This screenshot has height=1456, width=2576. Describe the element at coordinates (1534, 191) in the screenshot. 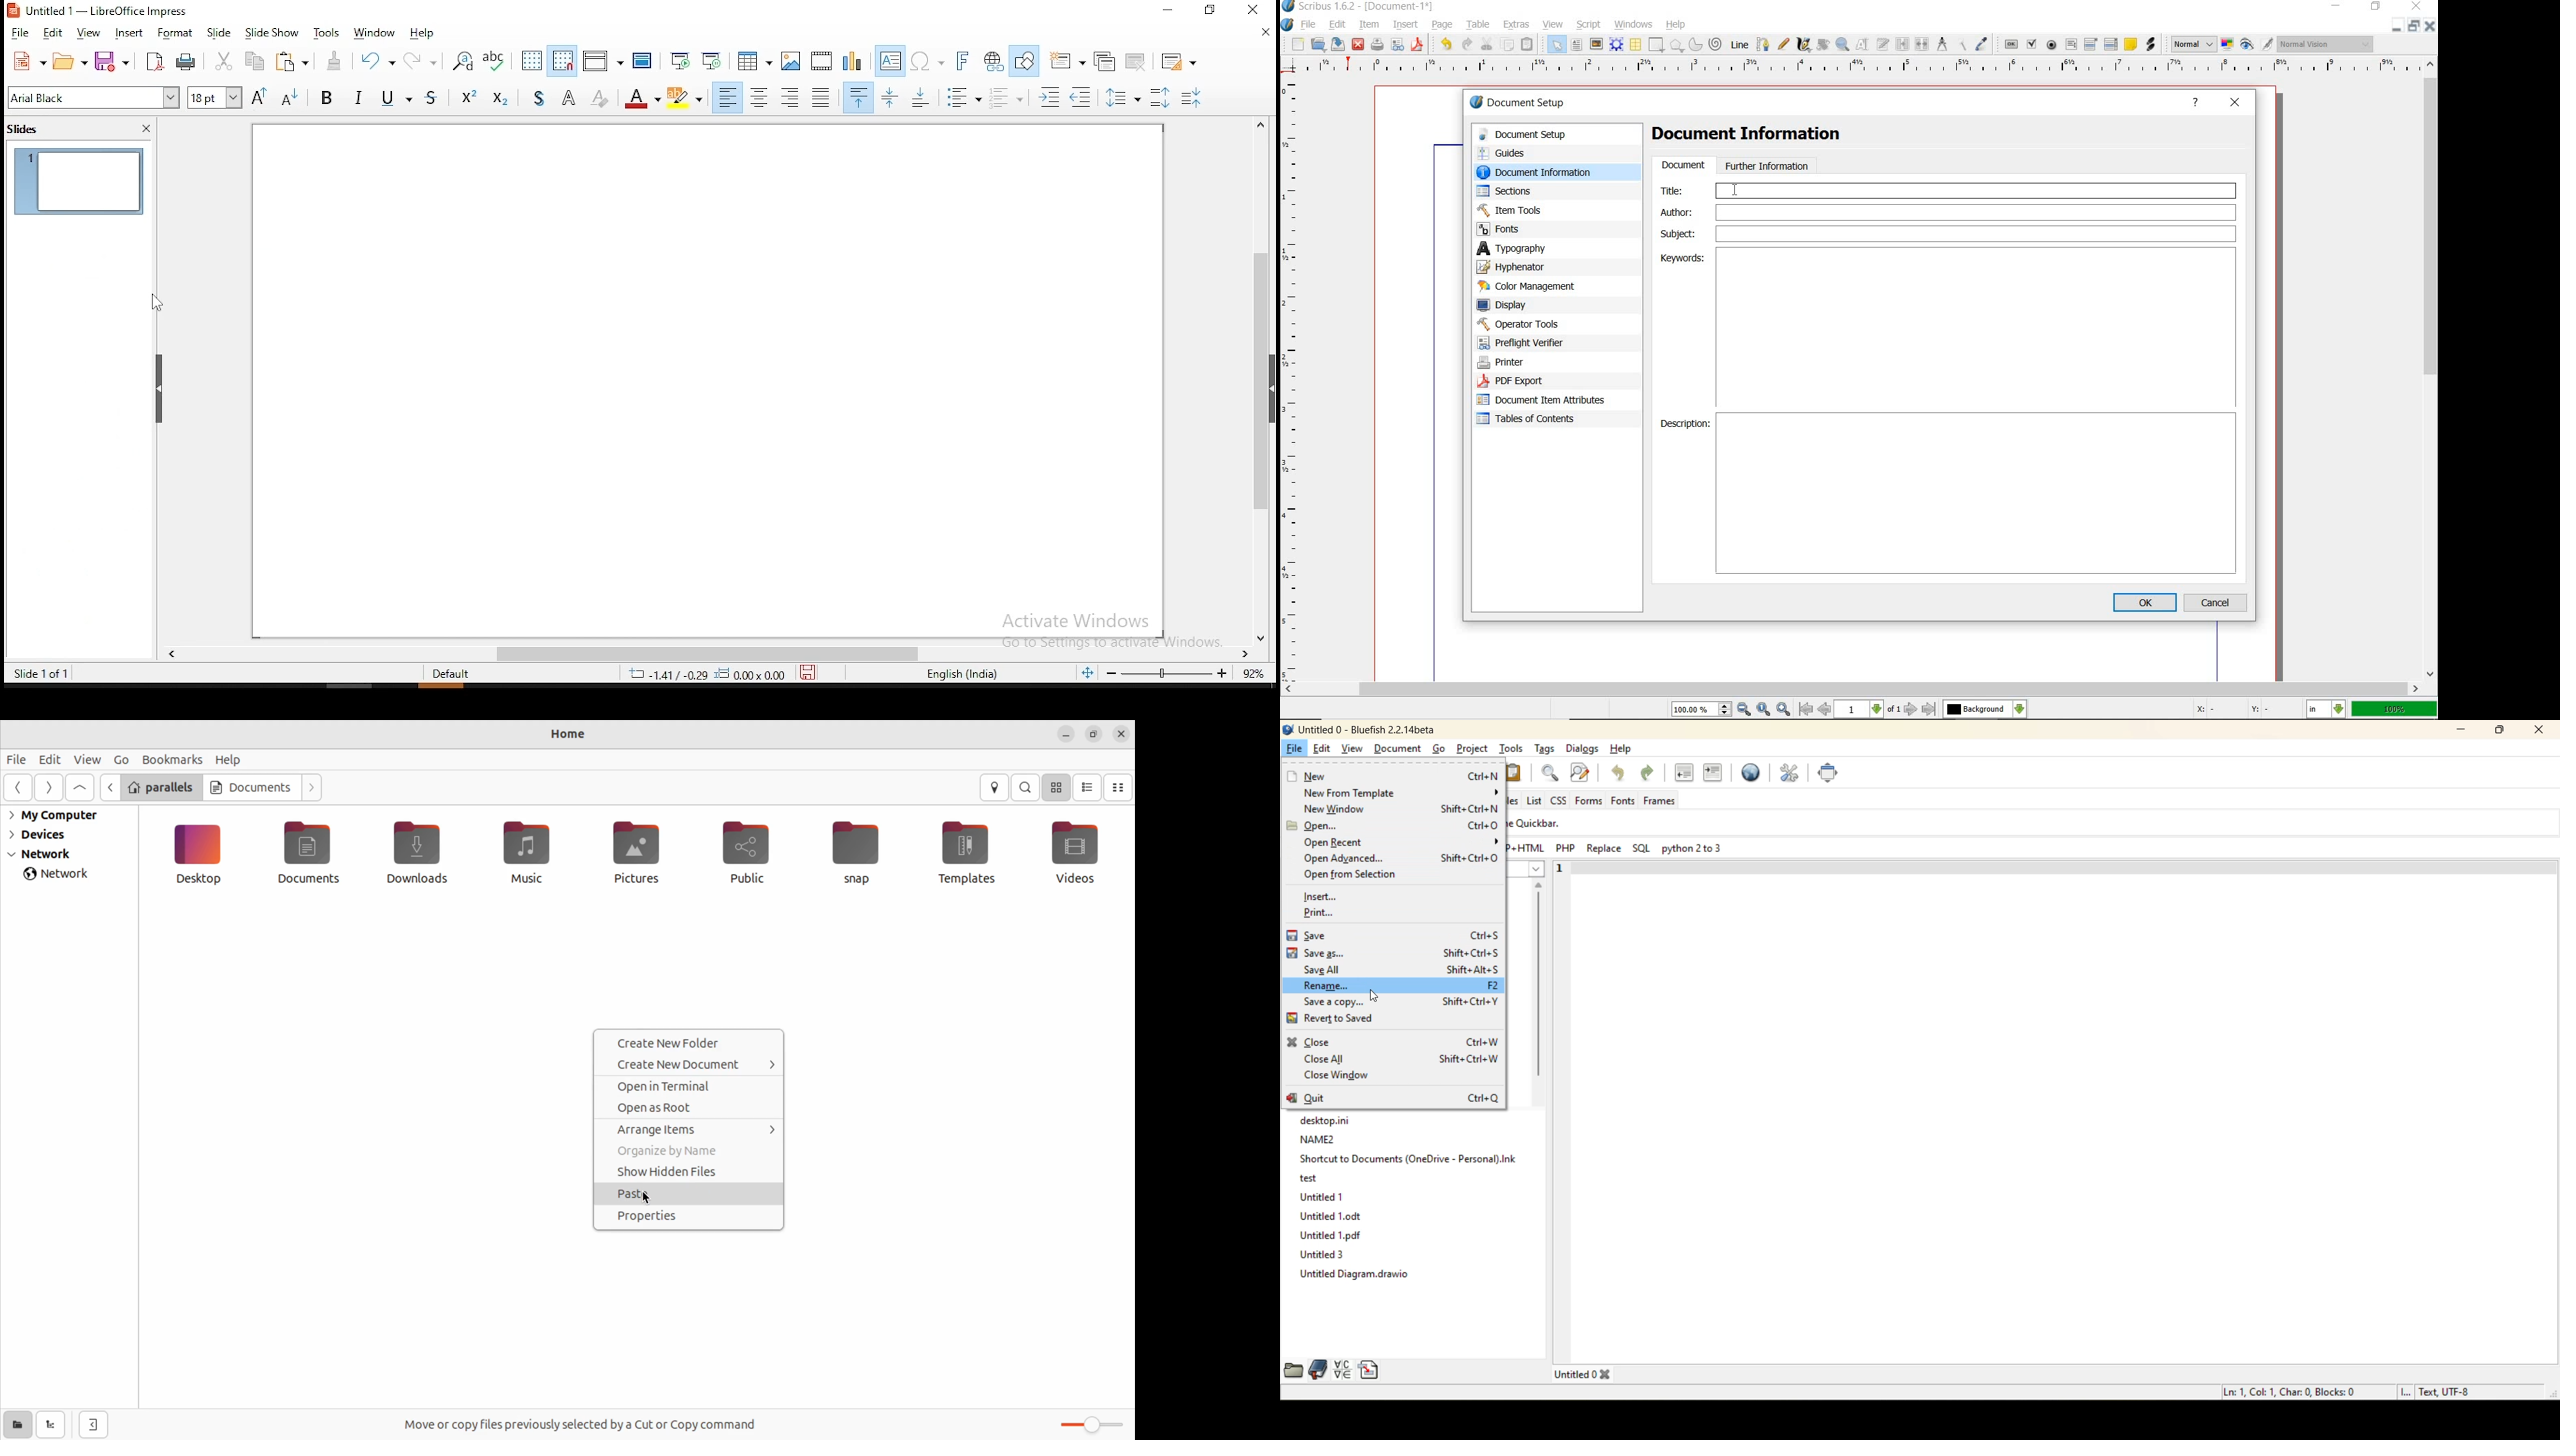

I see `sections` at that location.